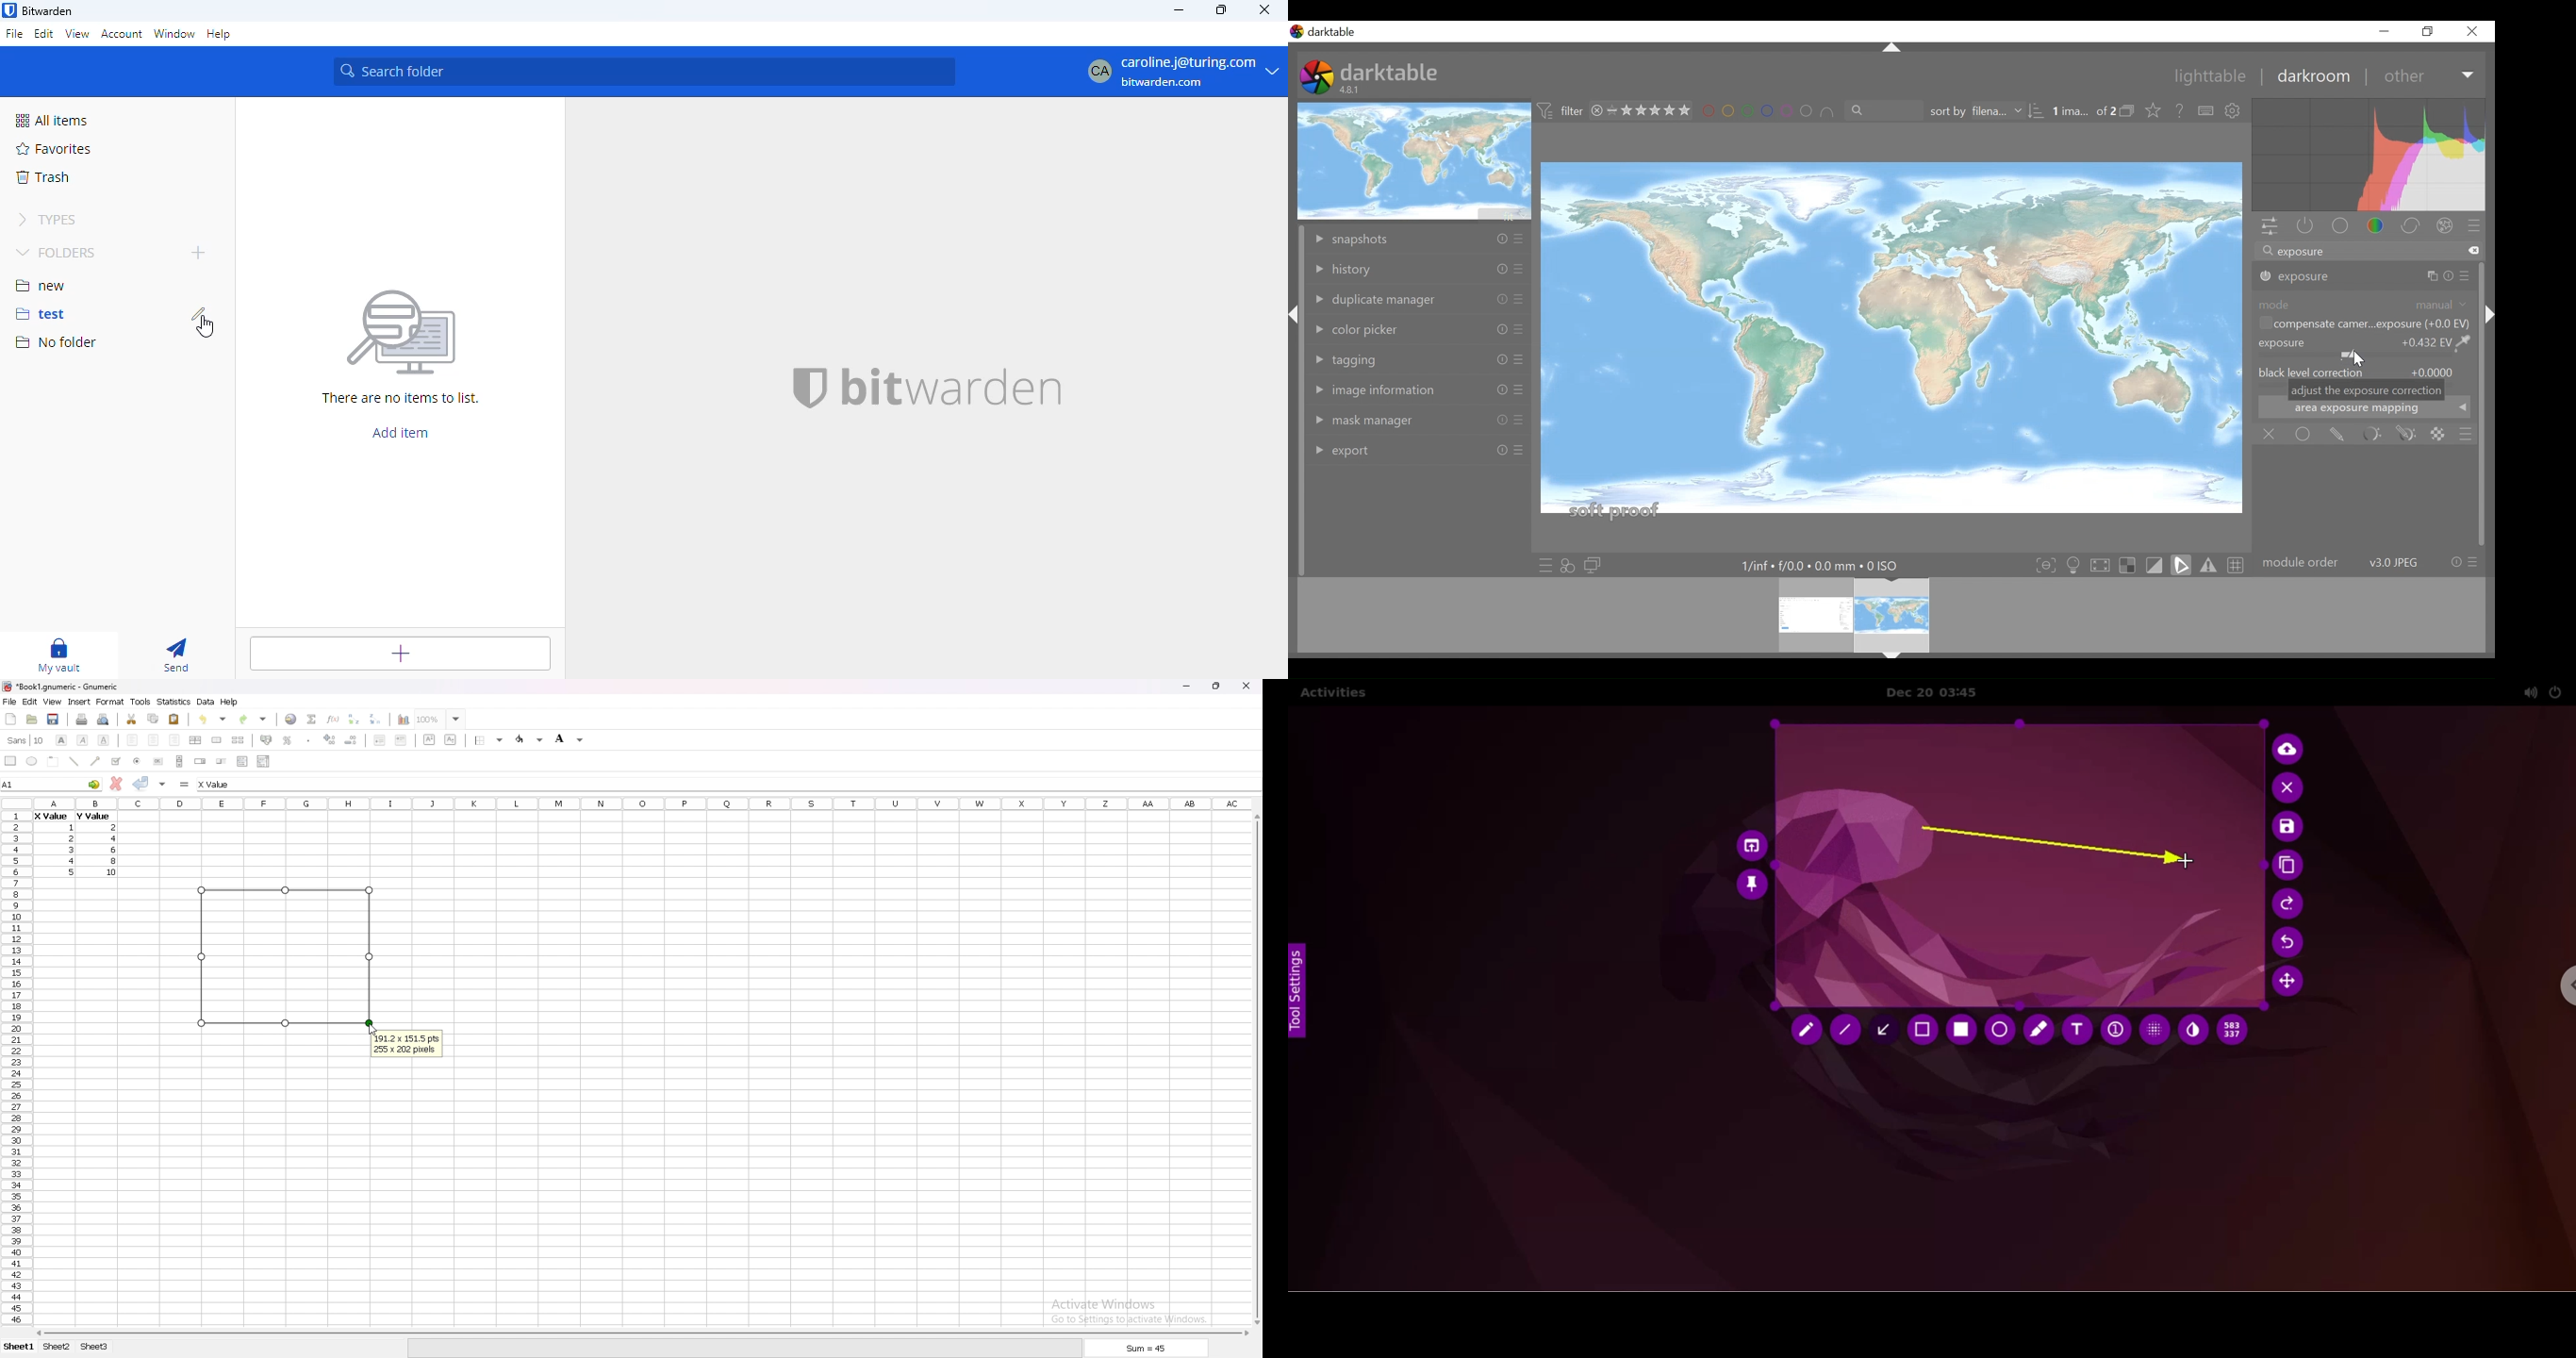  Describe the element at coordinates (57, 121) in the screenshot. I see `all items` at that location.